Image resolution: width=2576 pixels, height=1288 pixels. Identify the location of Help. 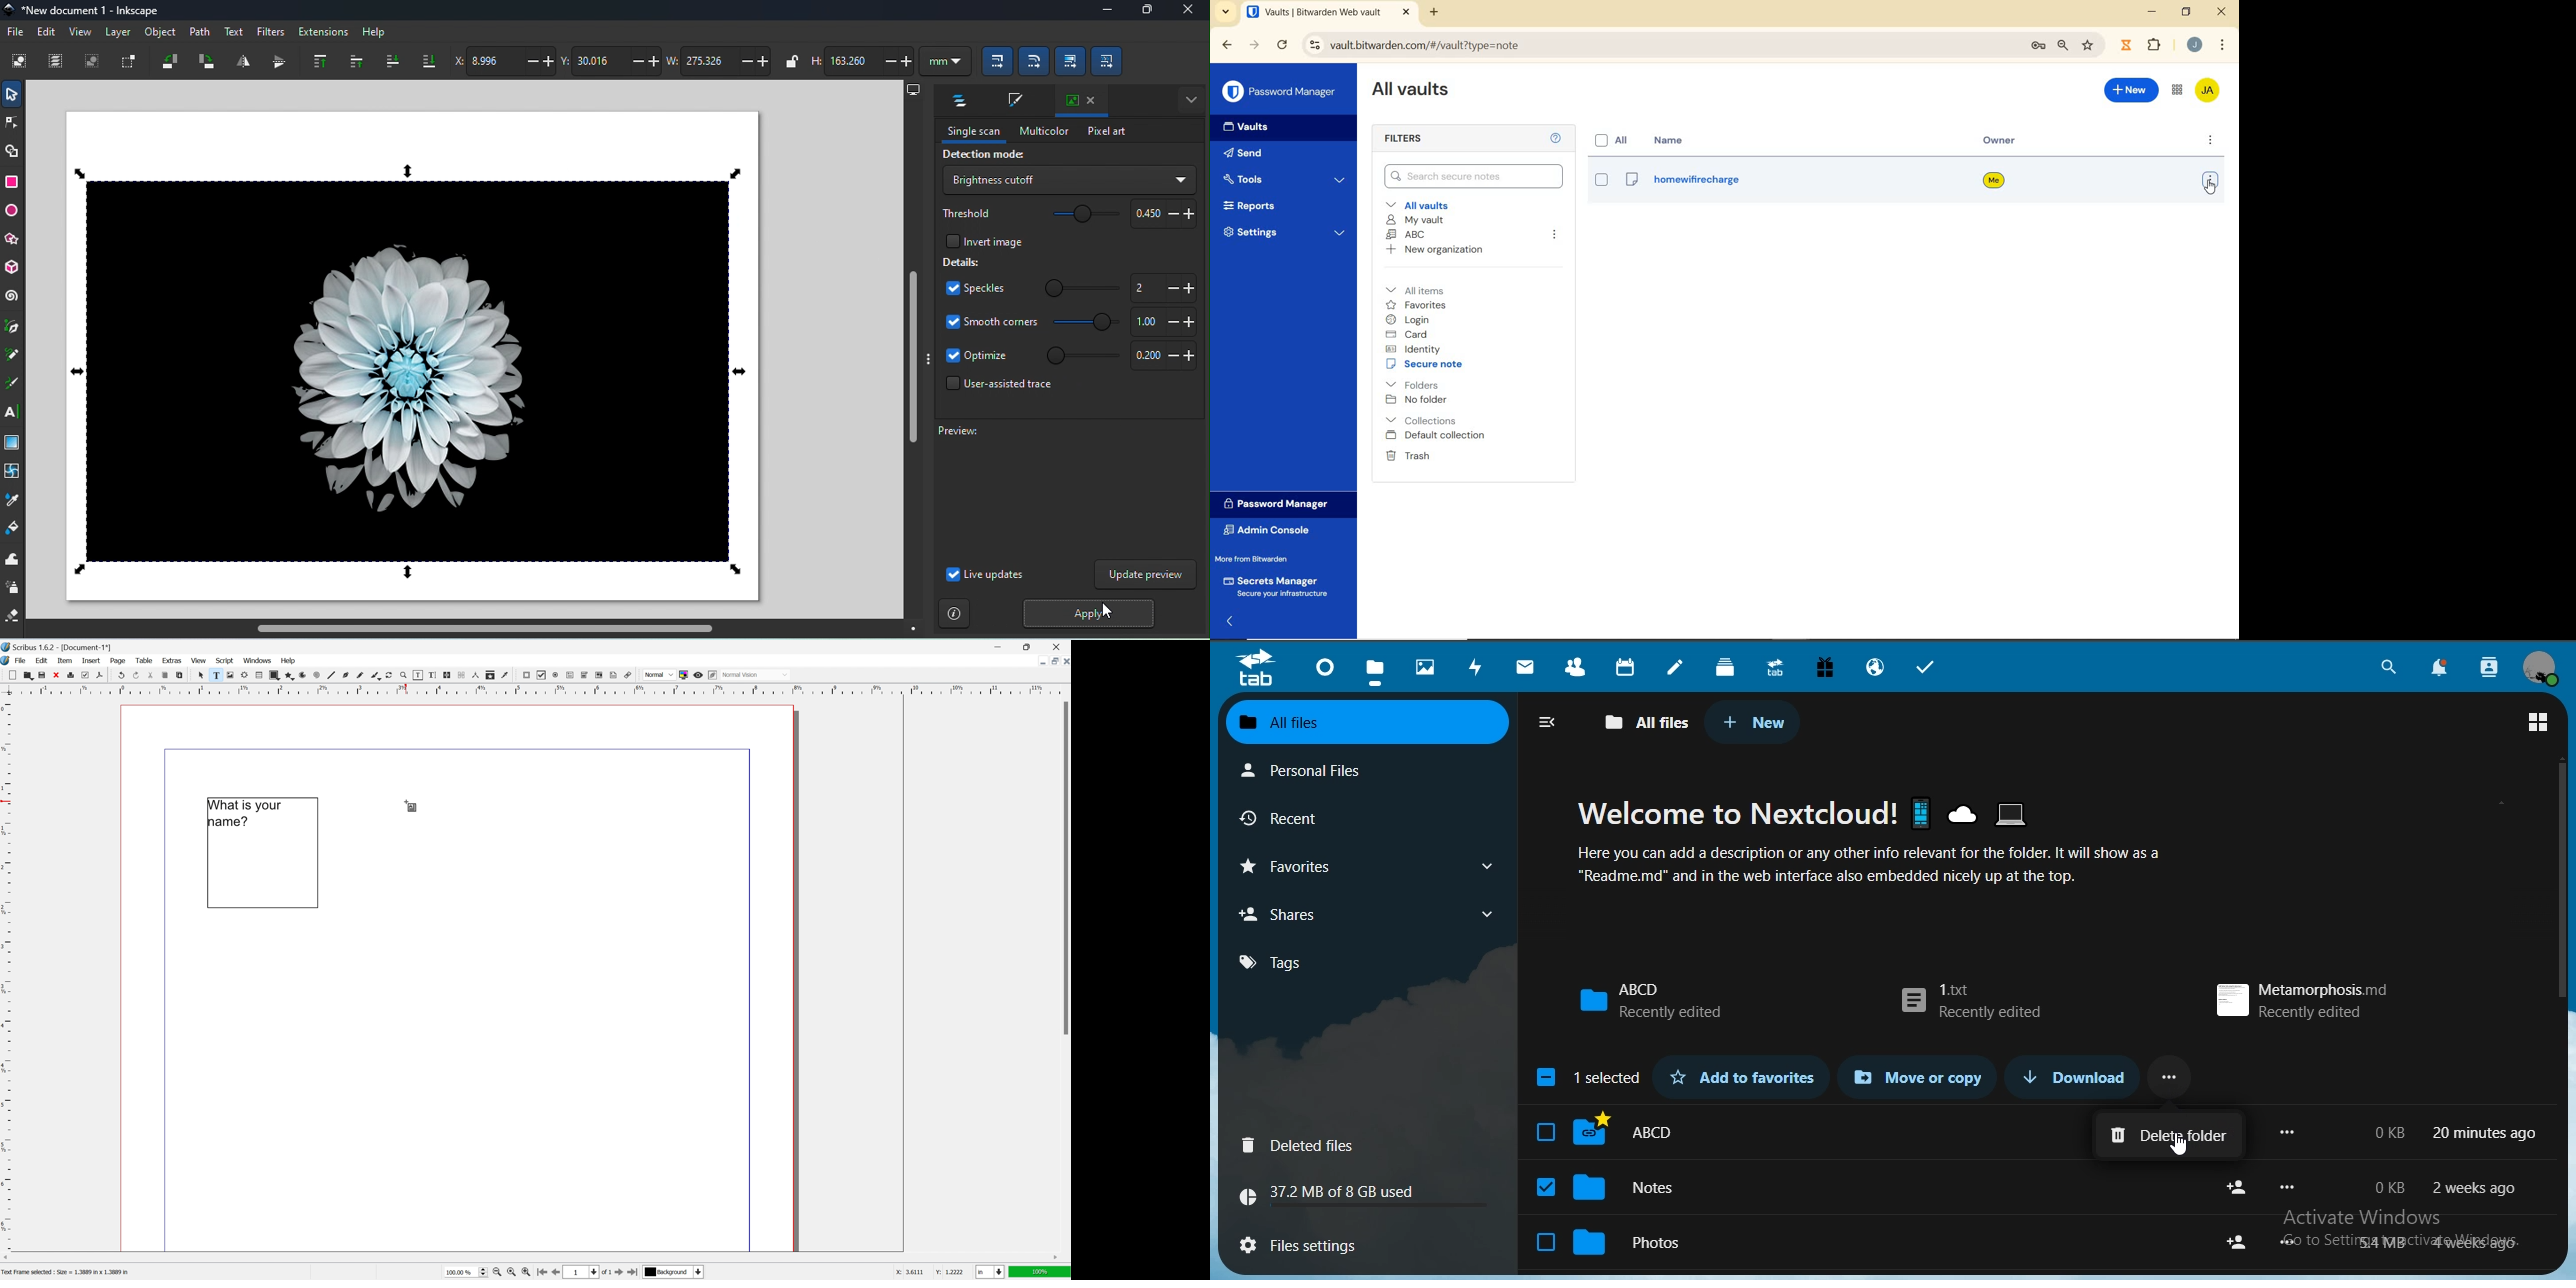
(374, 32).